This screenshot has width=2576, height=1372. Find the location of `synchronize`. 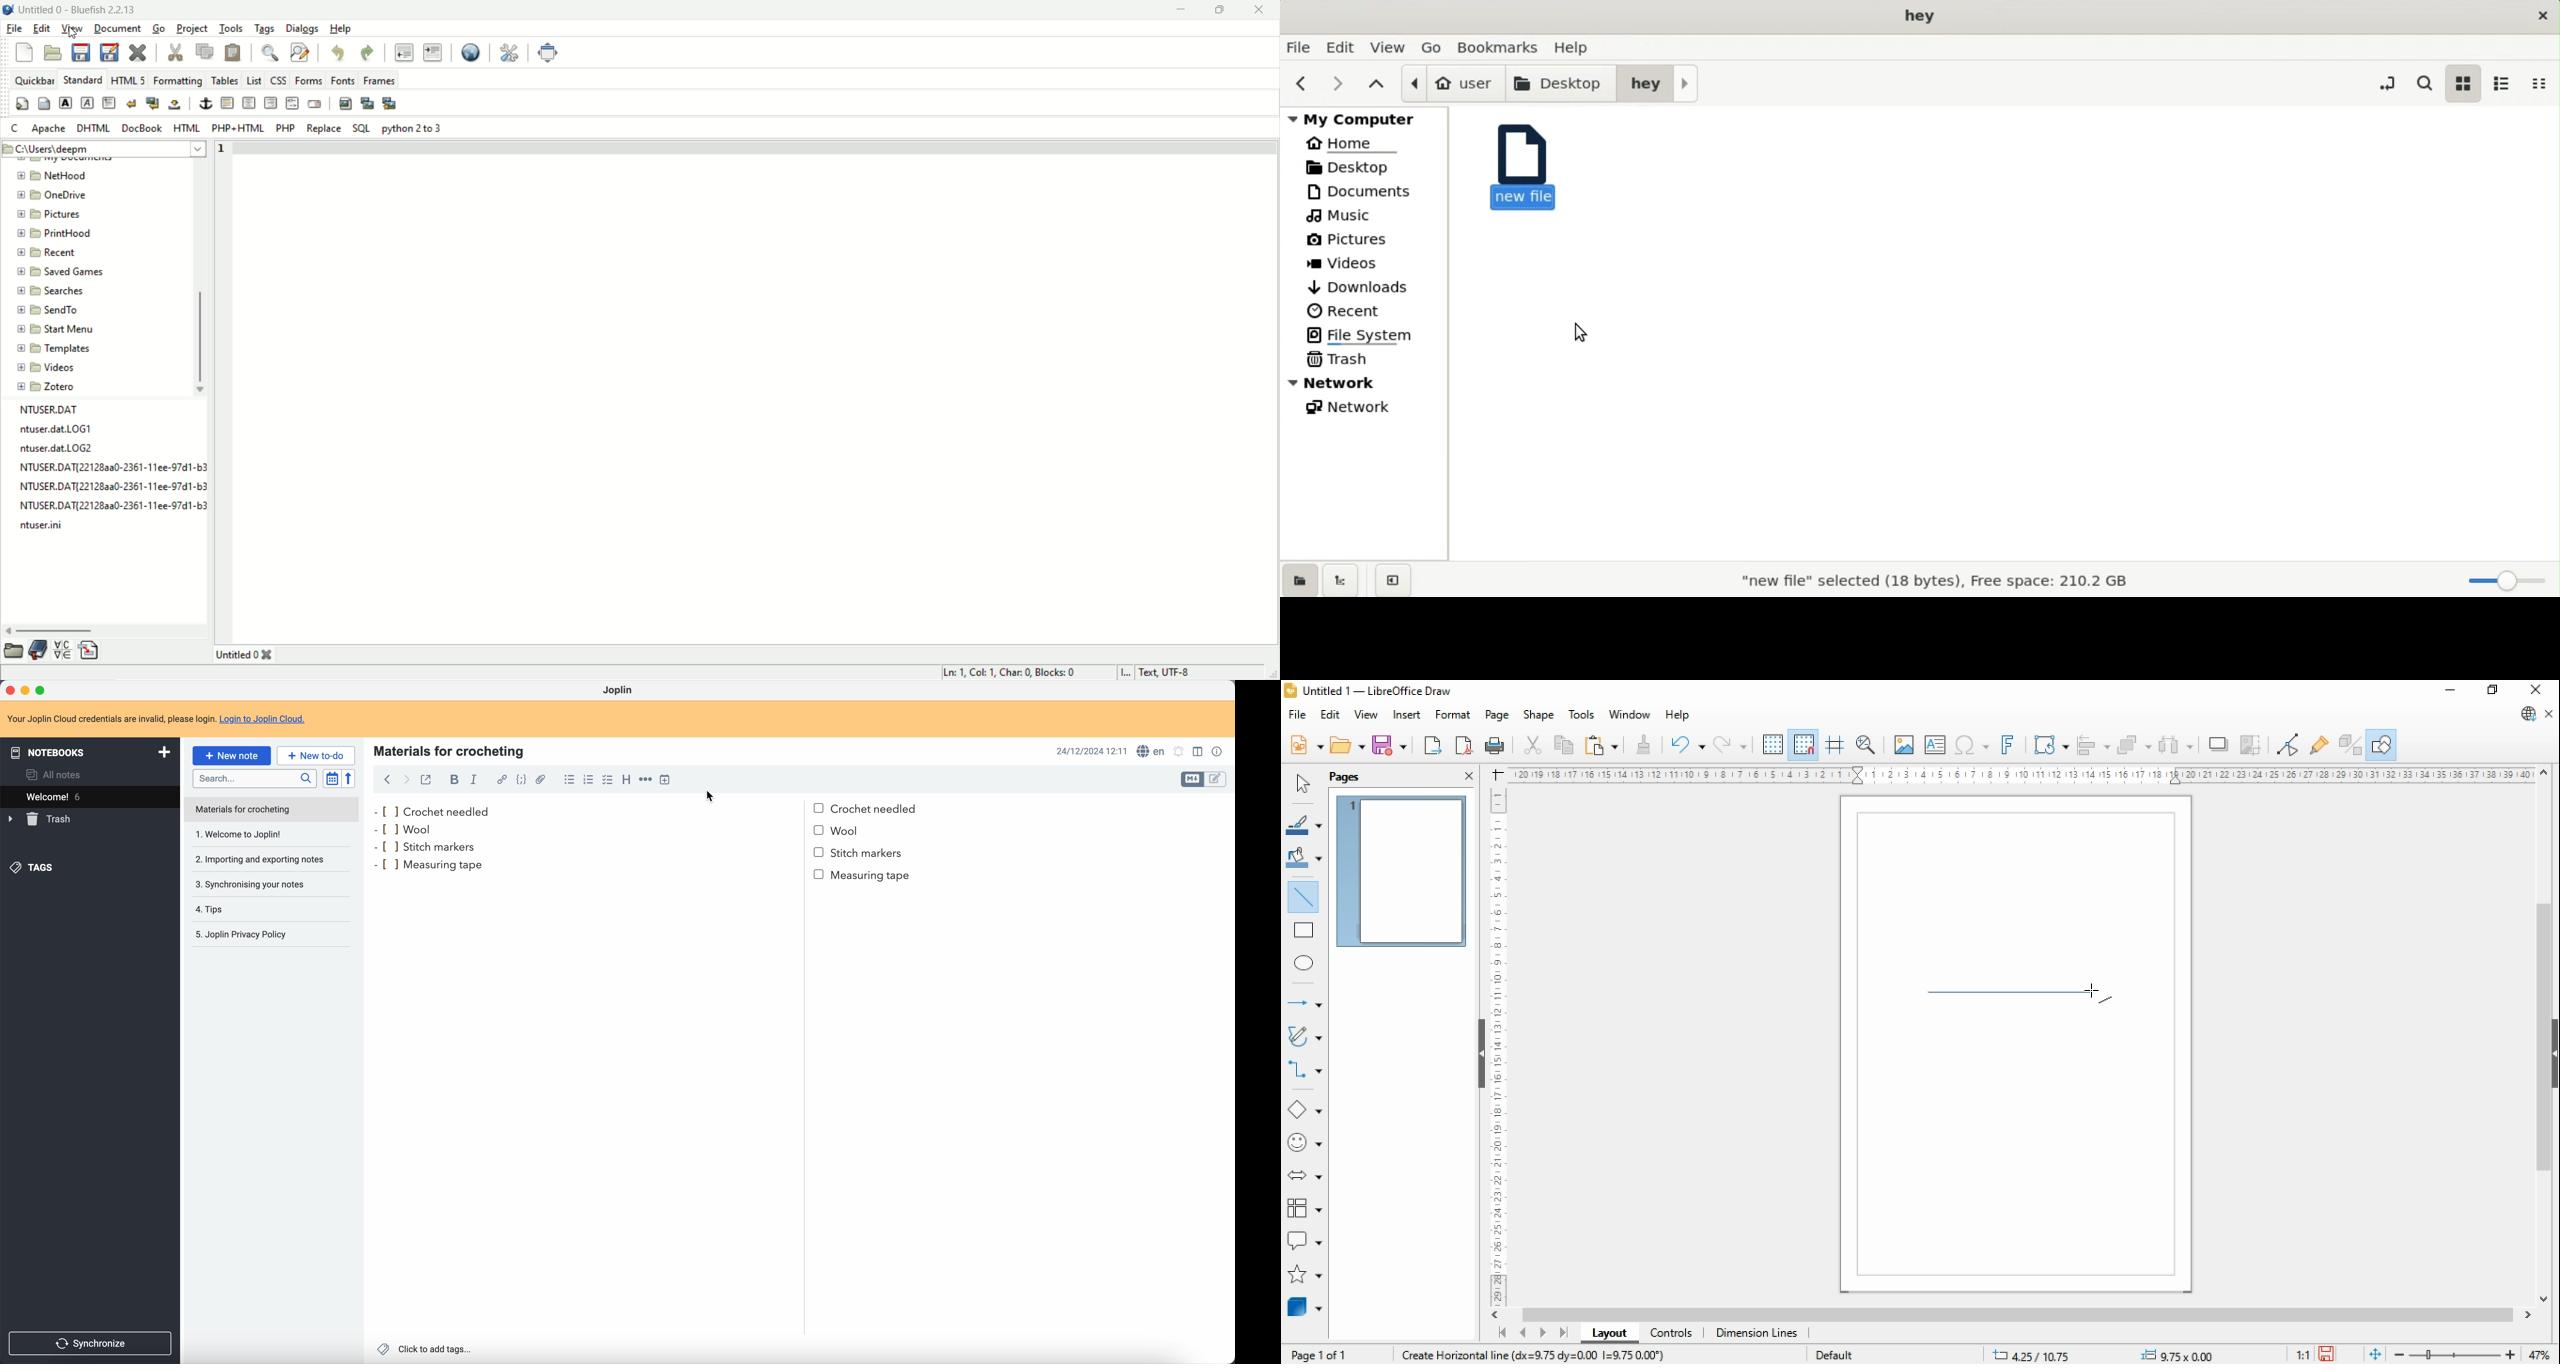

synchronize is located at coordinates (91, 1344).